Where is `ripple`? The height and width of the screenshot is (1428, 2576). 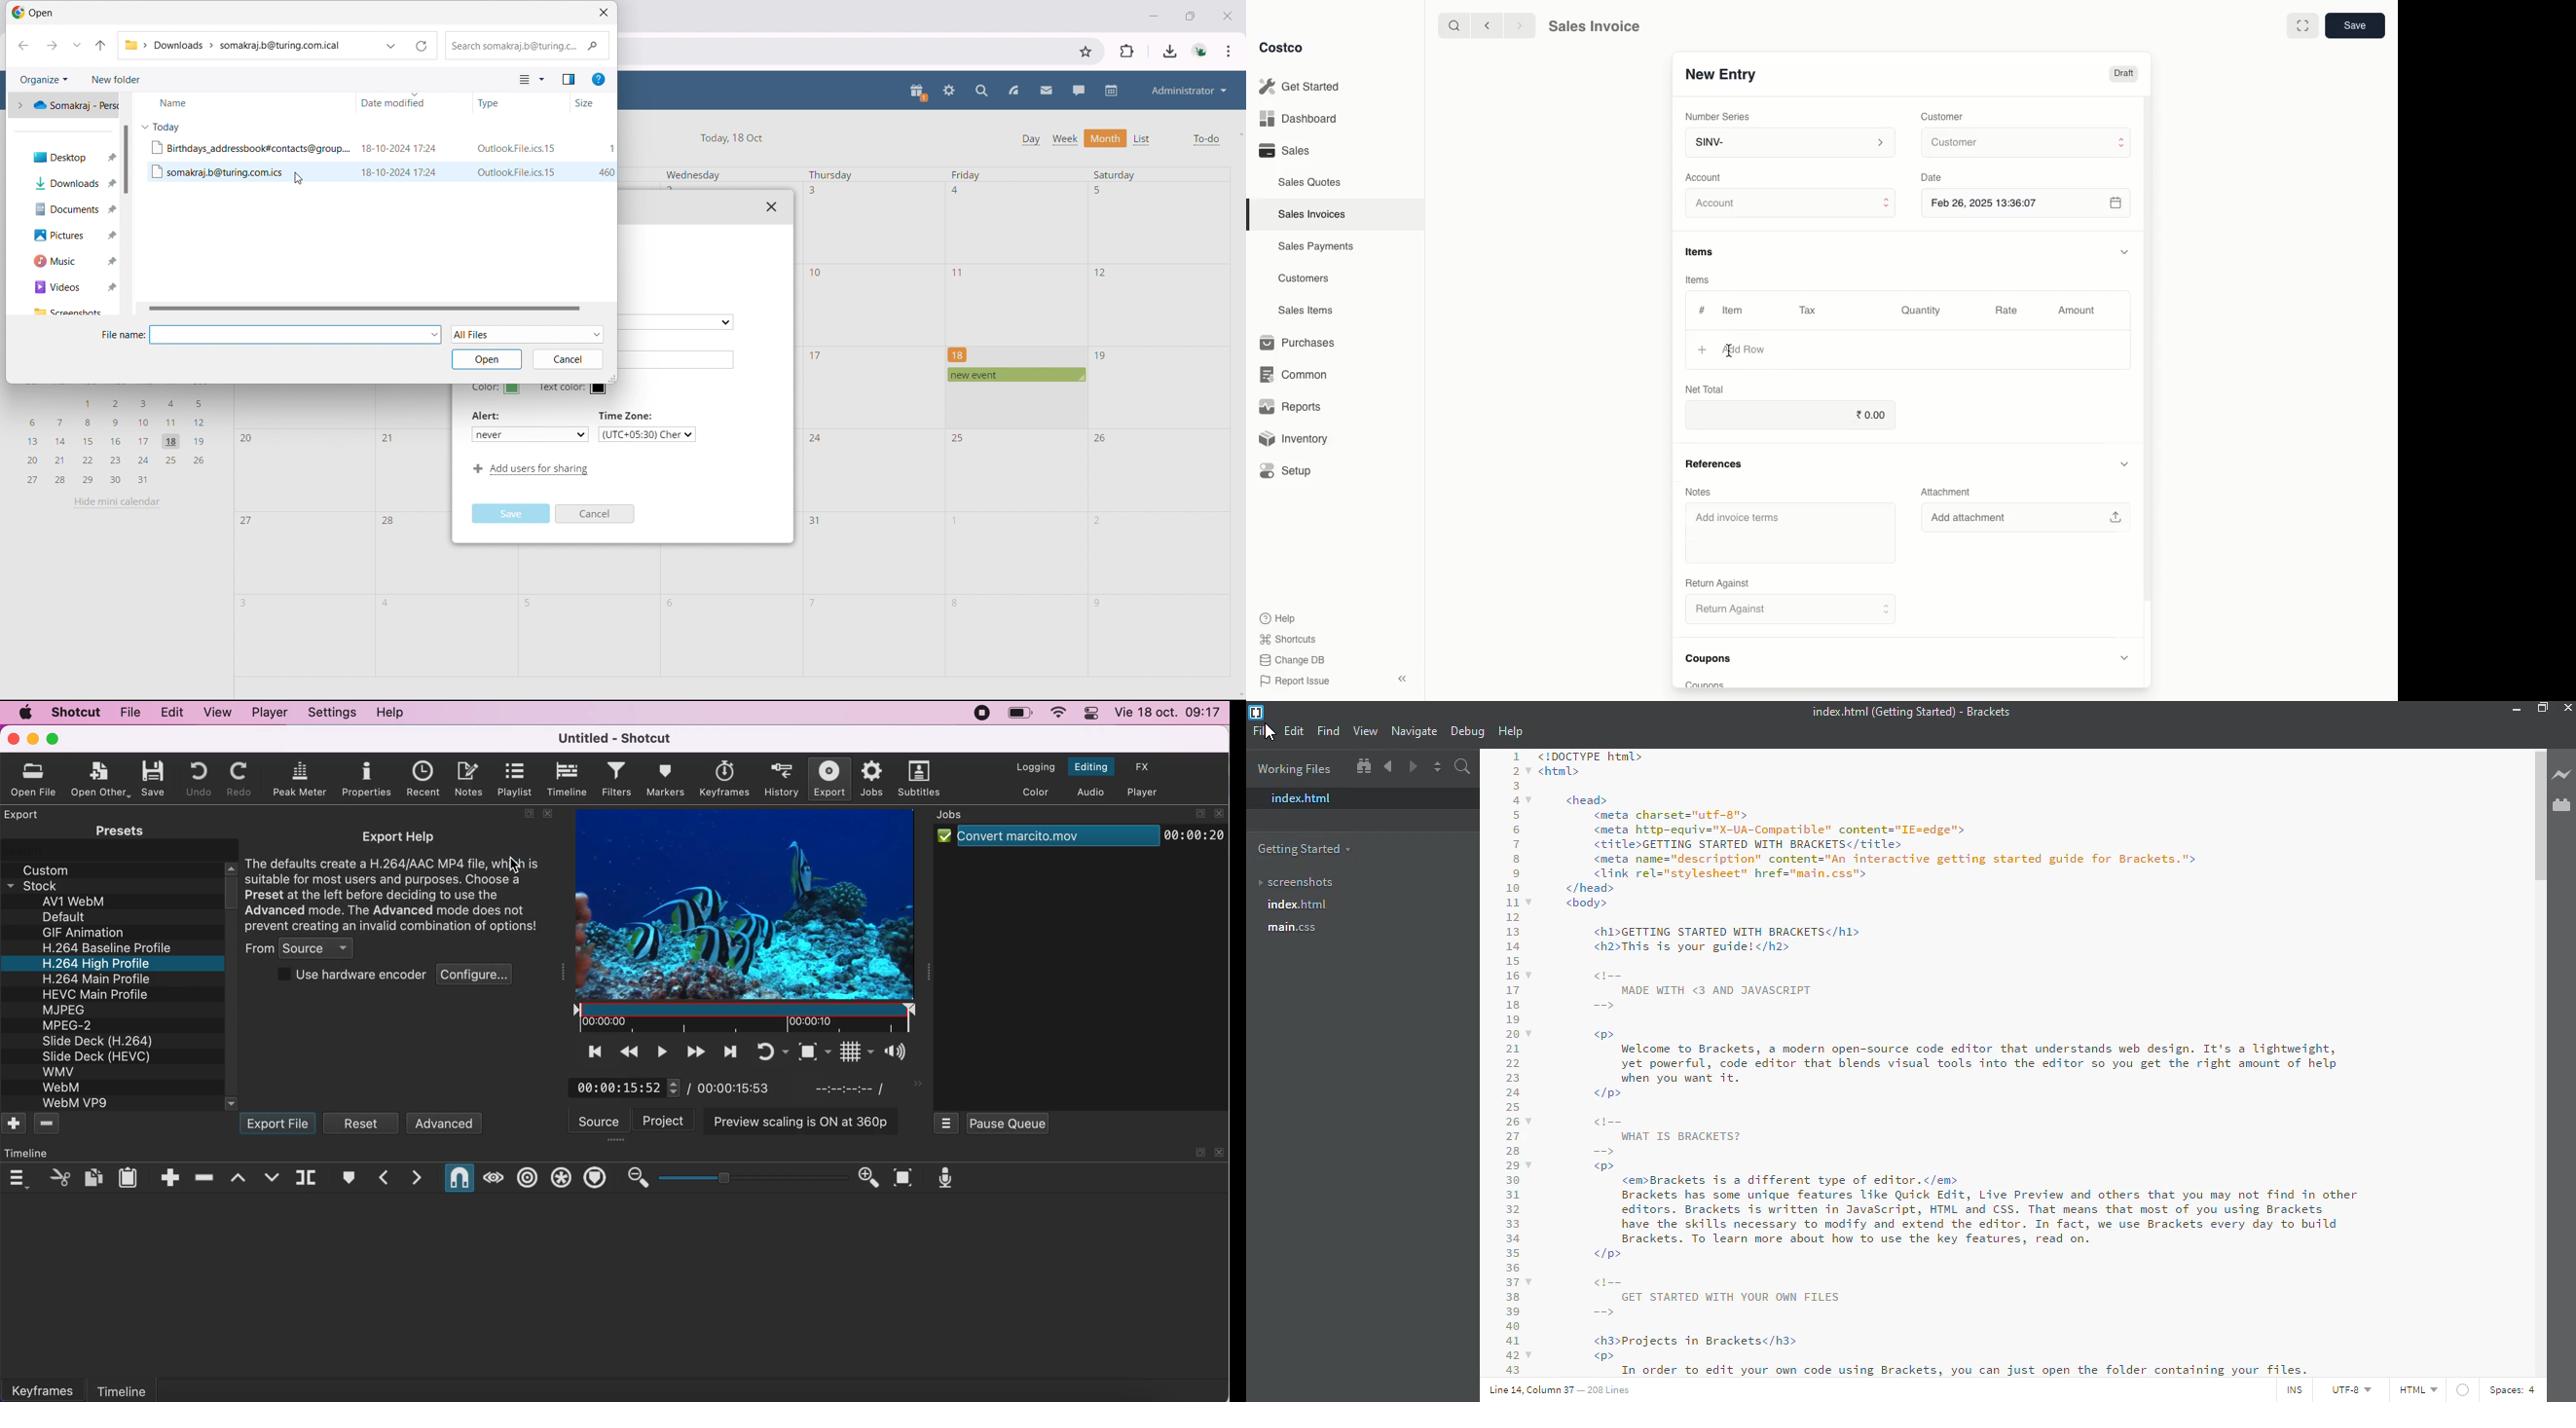 ripple is located at coordinates (528, 1178).